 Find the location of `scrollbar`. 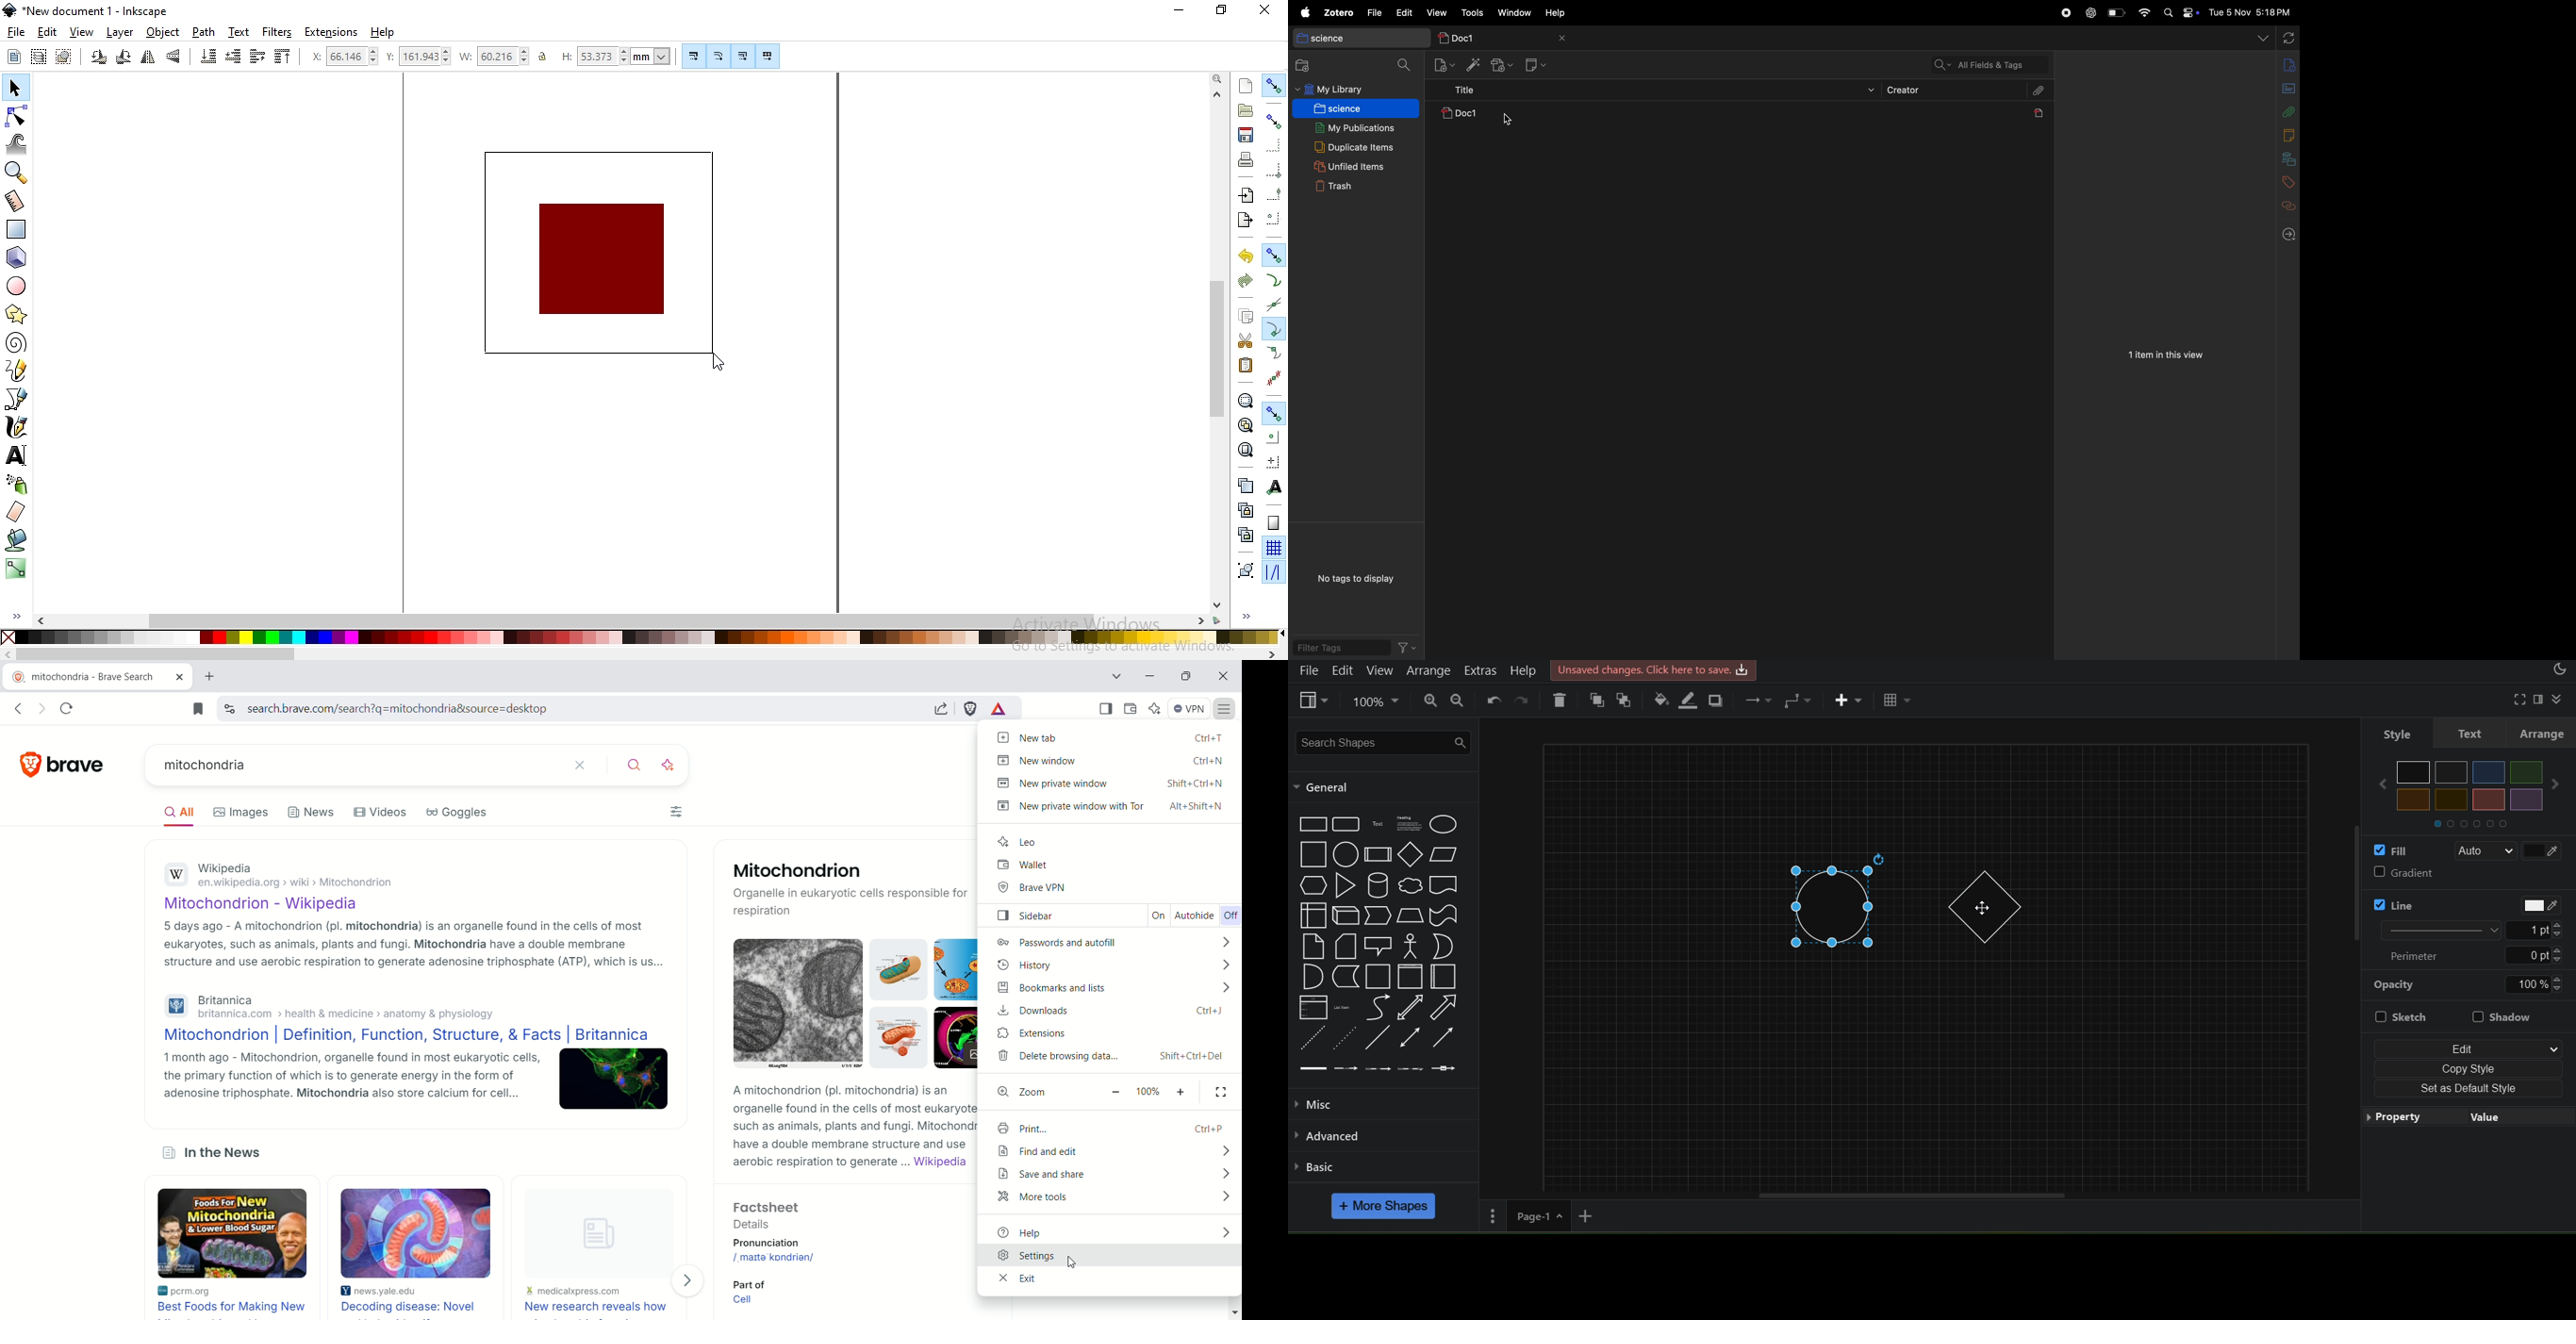

scrollbar is located at coordinates (1217, 347).